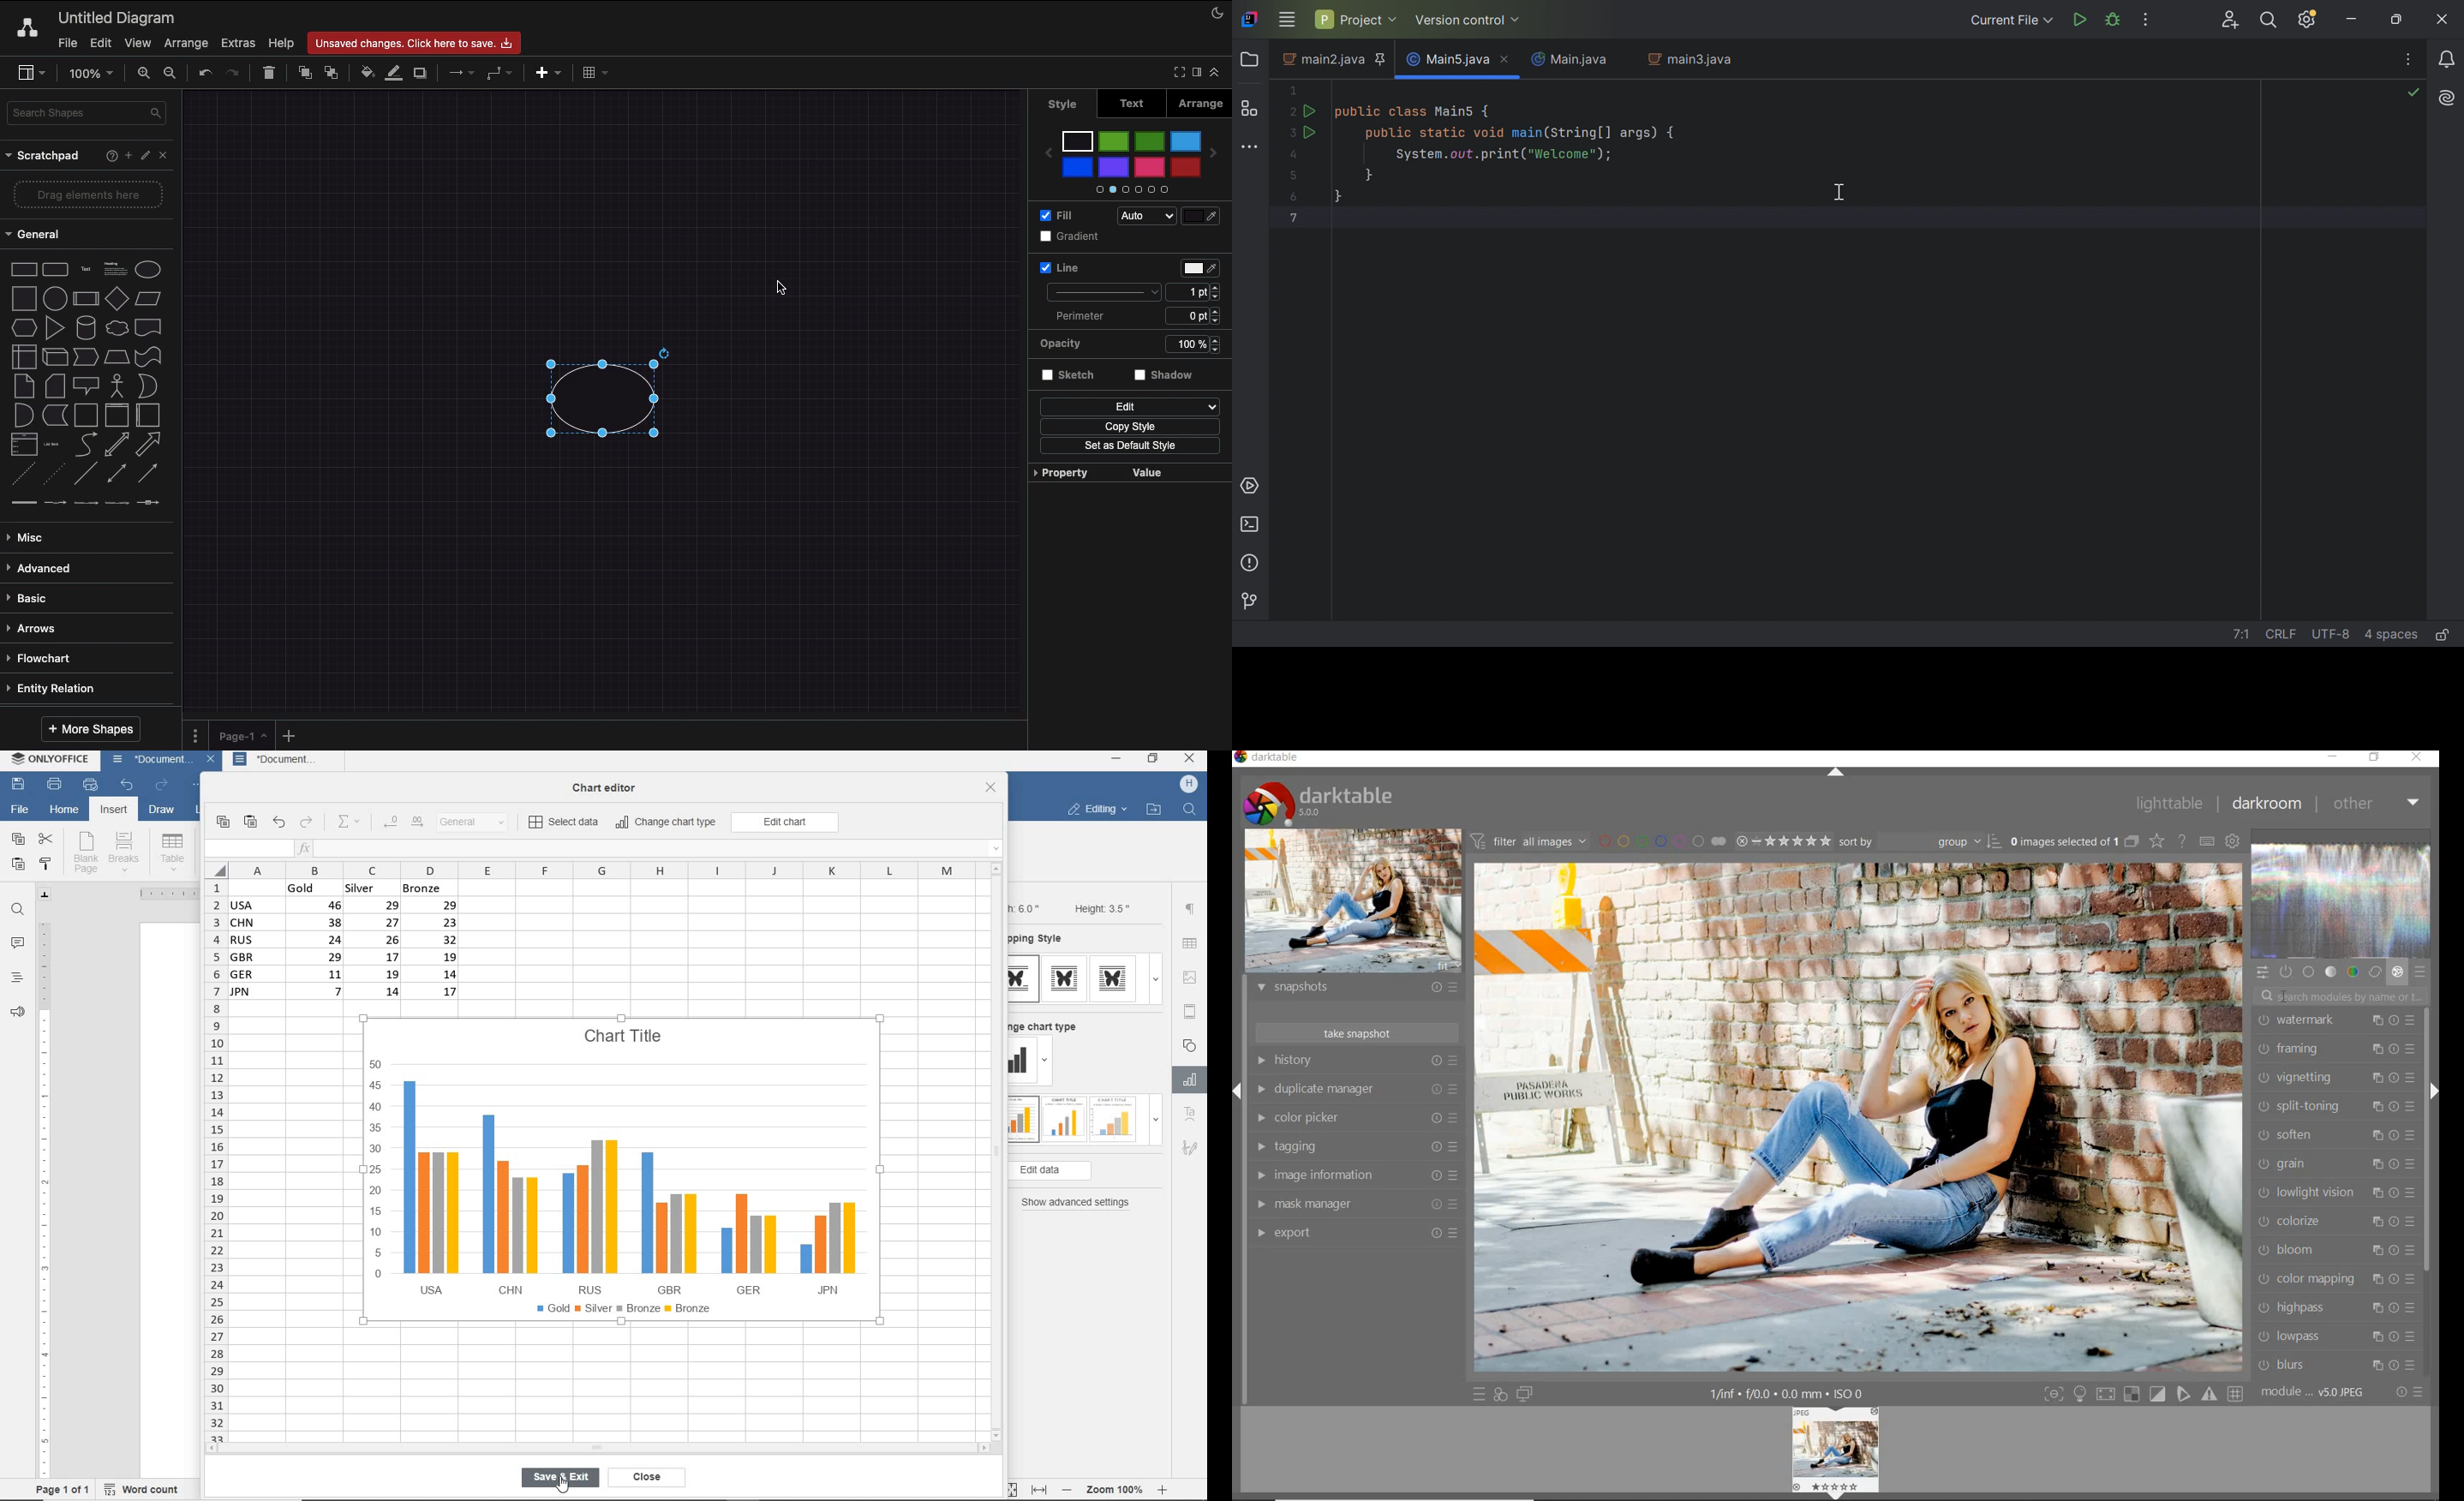  What do you see at coordinates (1097, 811) in the screenshot?
I see `editing` at bounding box center [1097, 811].